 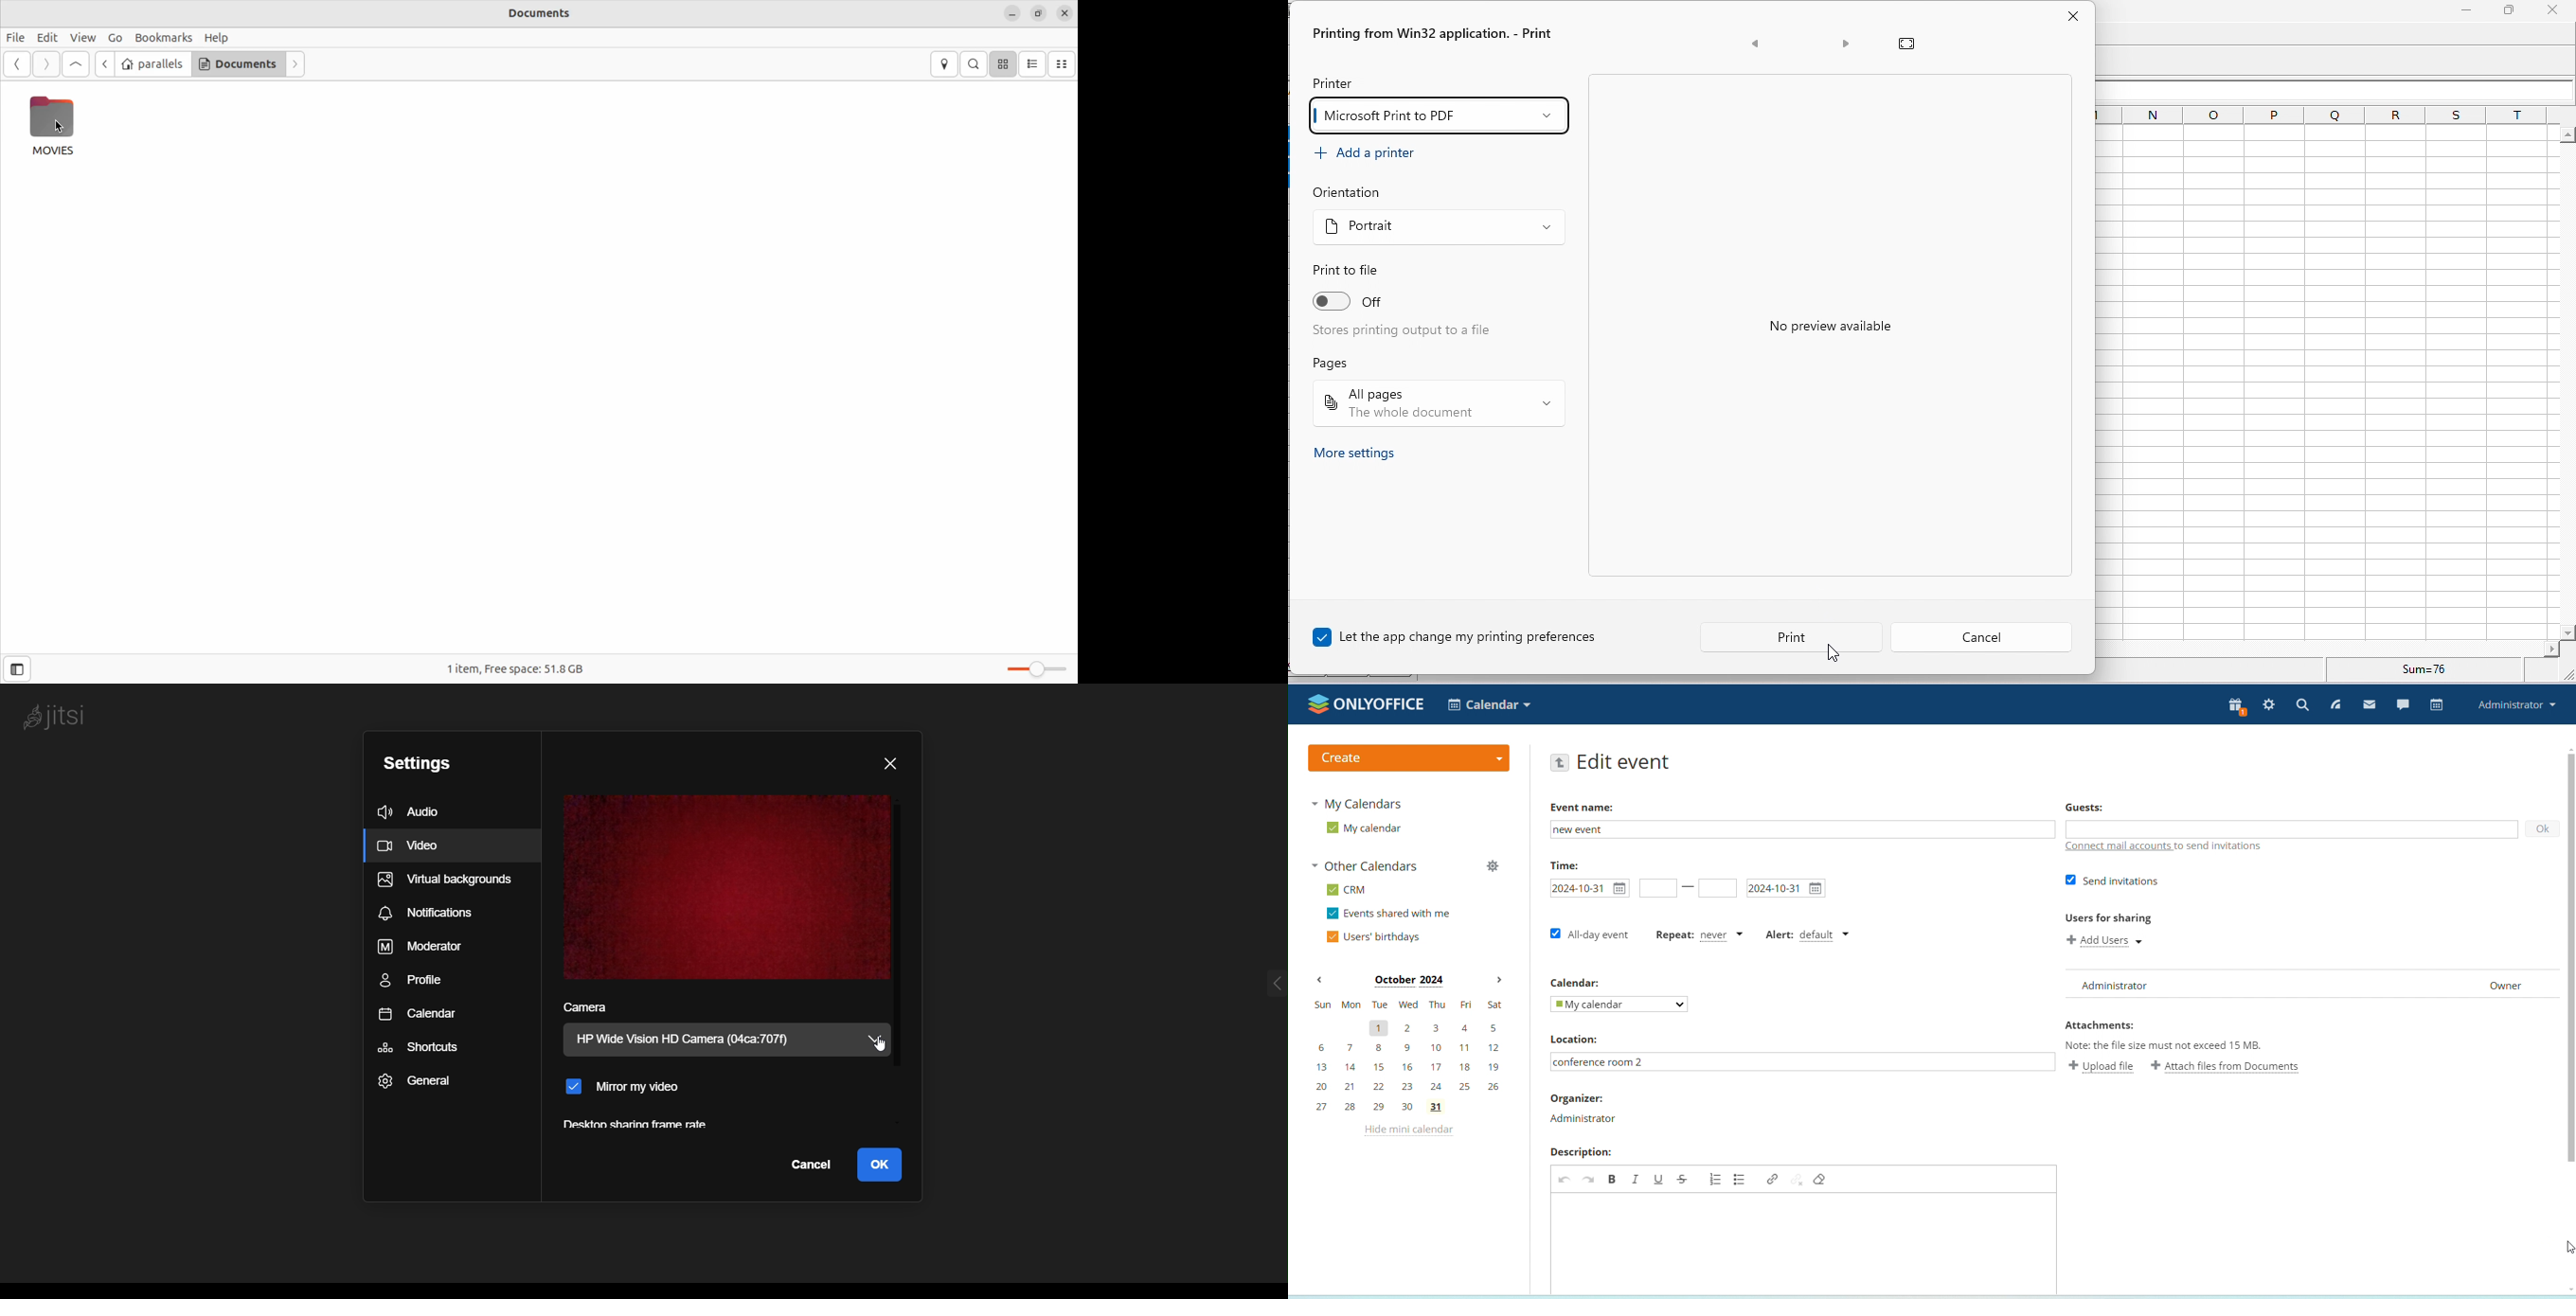 What do you see at coordinates (2338, 90) in the screenshot?
I see `formula bar` at bounding box center [2338, 90].